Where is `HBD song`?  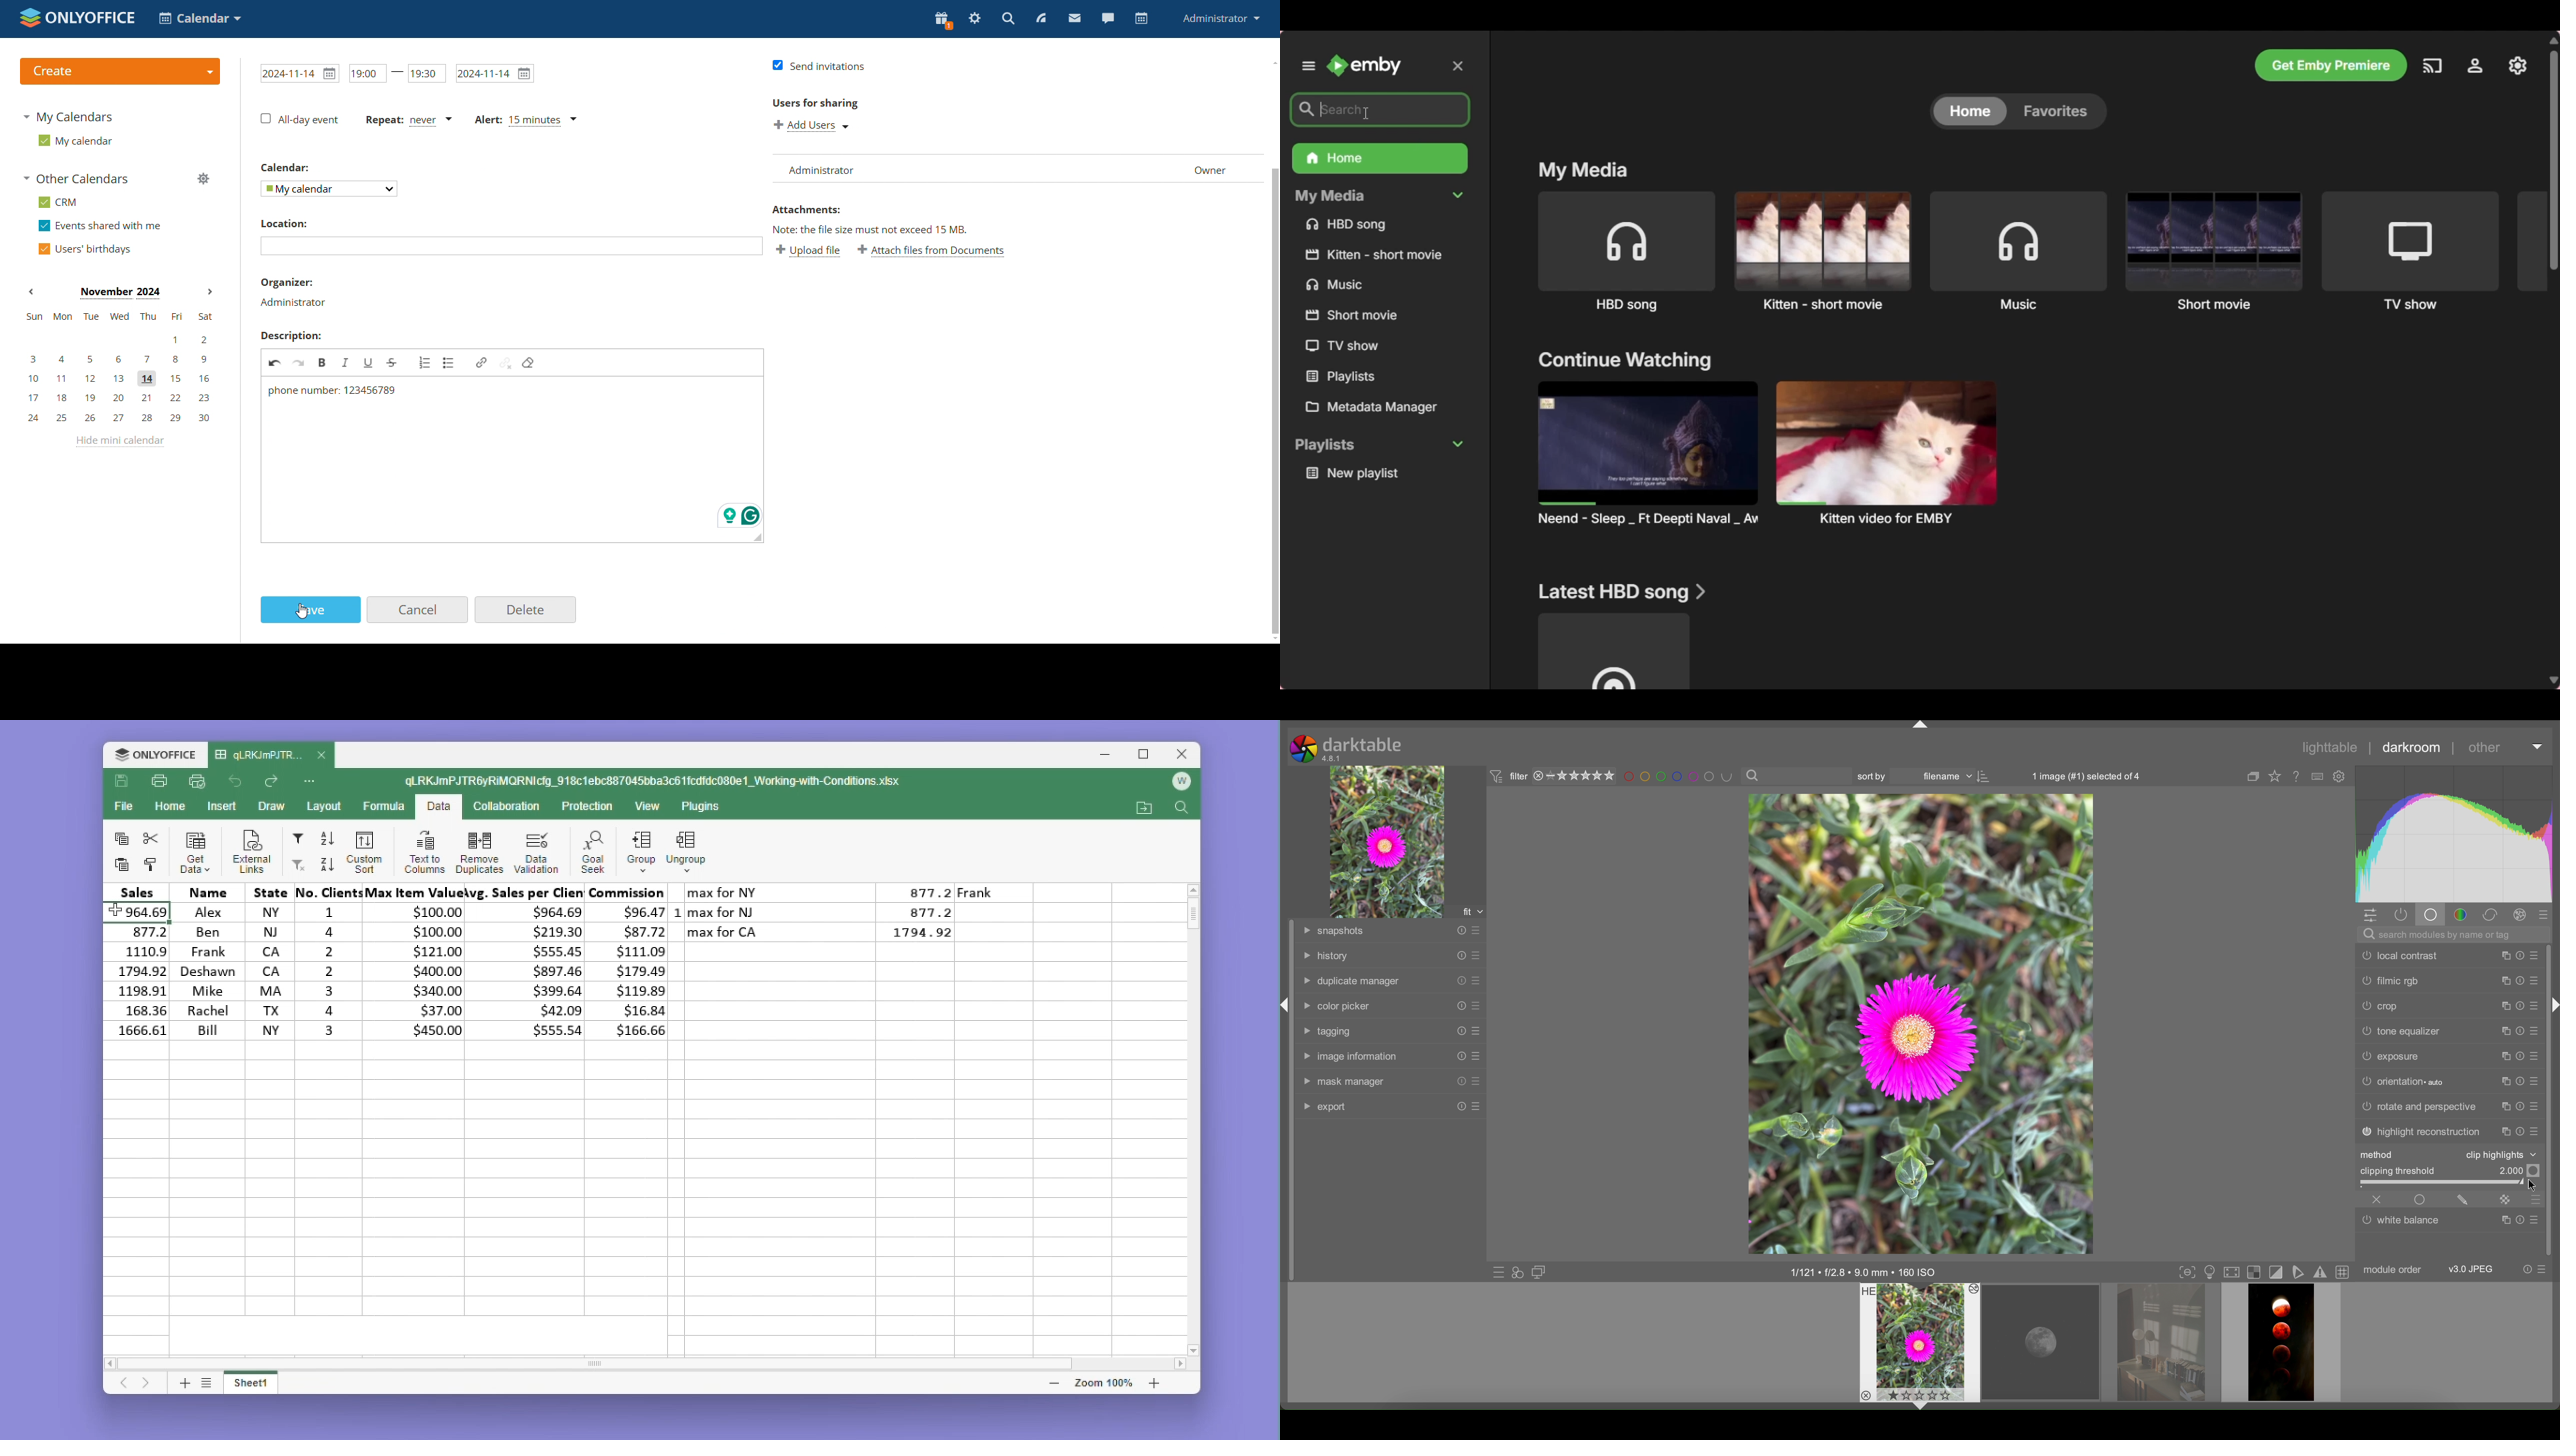
HBD song is located at coordinates (1625, 251).